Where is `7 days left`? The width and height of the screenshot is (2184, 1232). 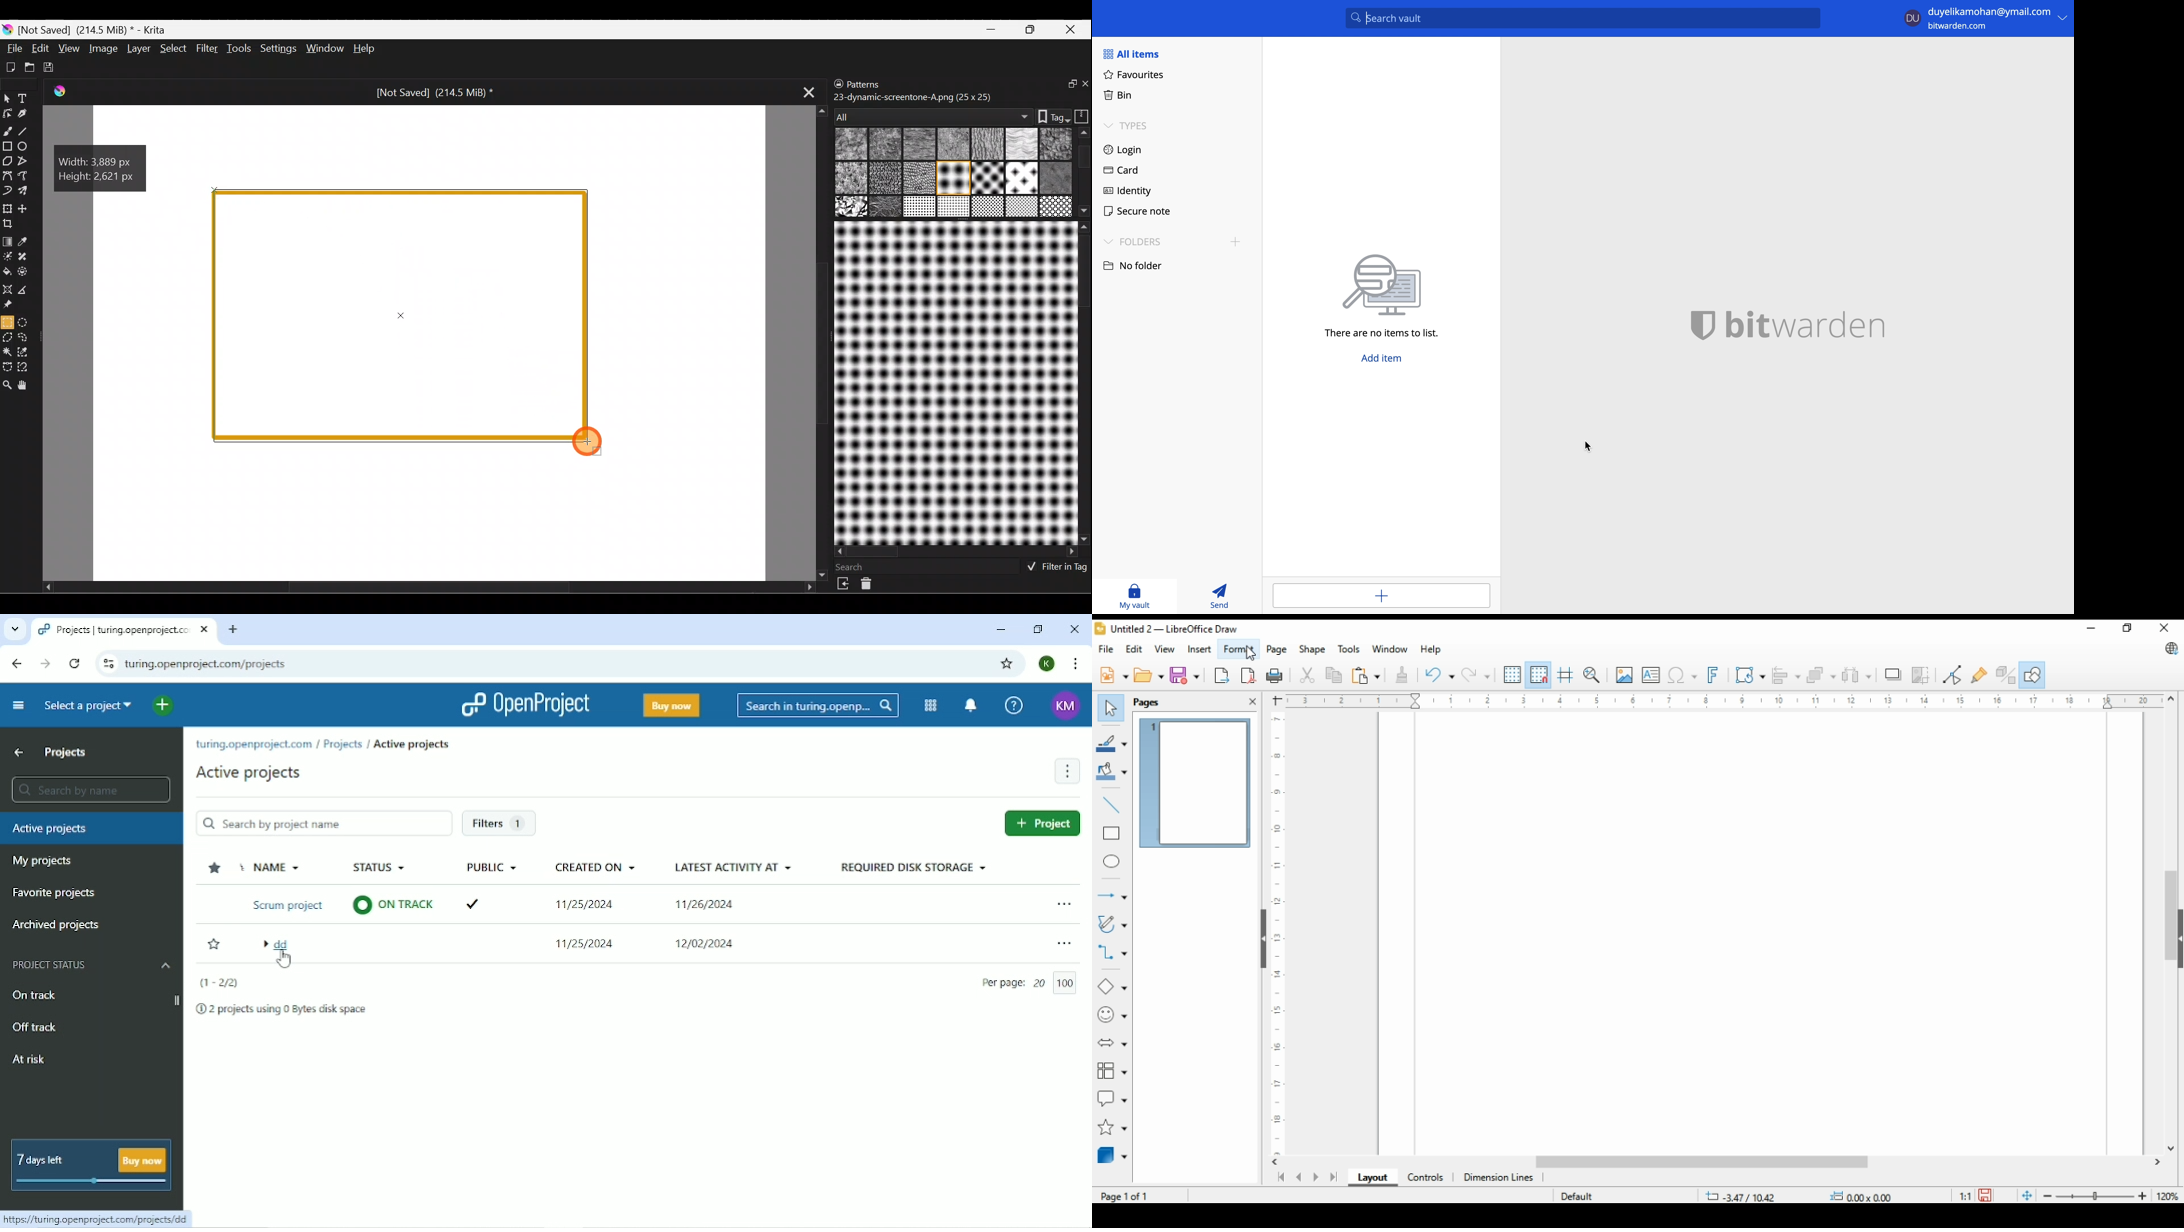 7 days left is located at coordinates (89, 1166).